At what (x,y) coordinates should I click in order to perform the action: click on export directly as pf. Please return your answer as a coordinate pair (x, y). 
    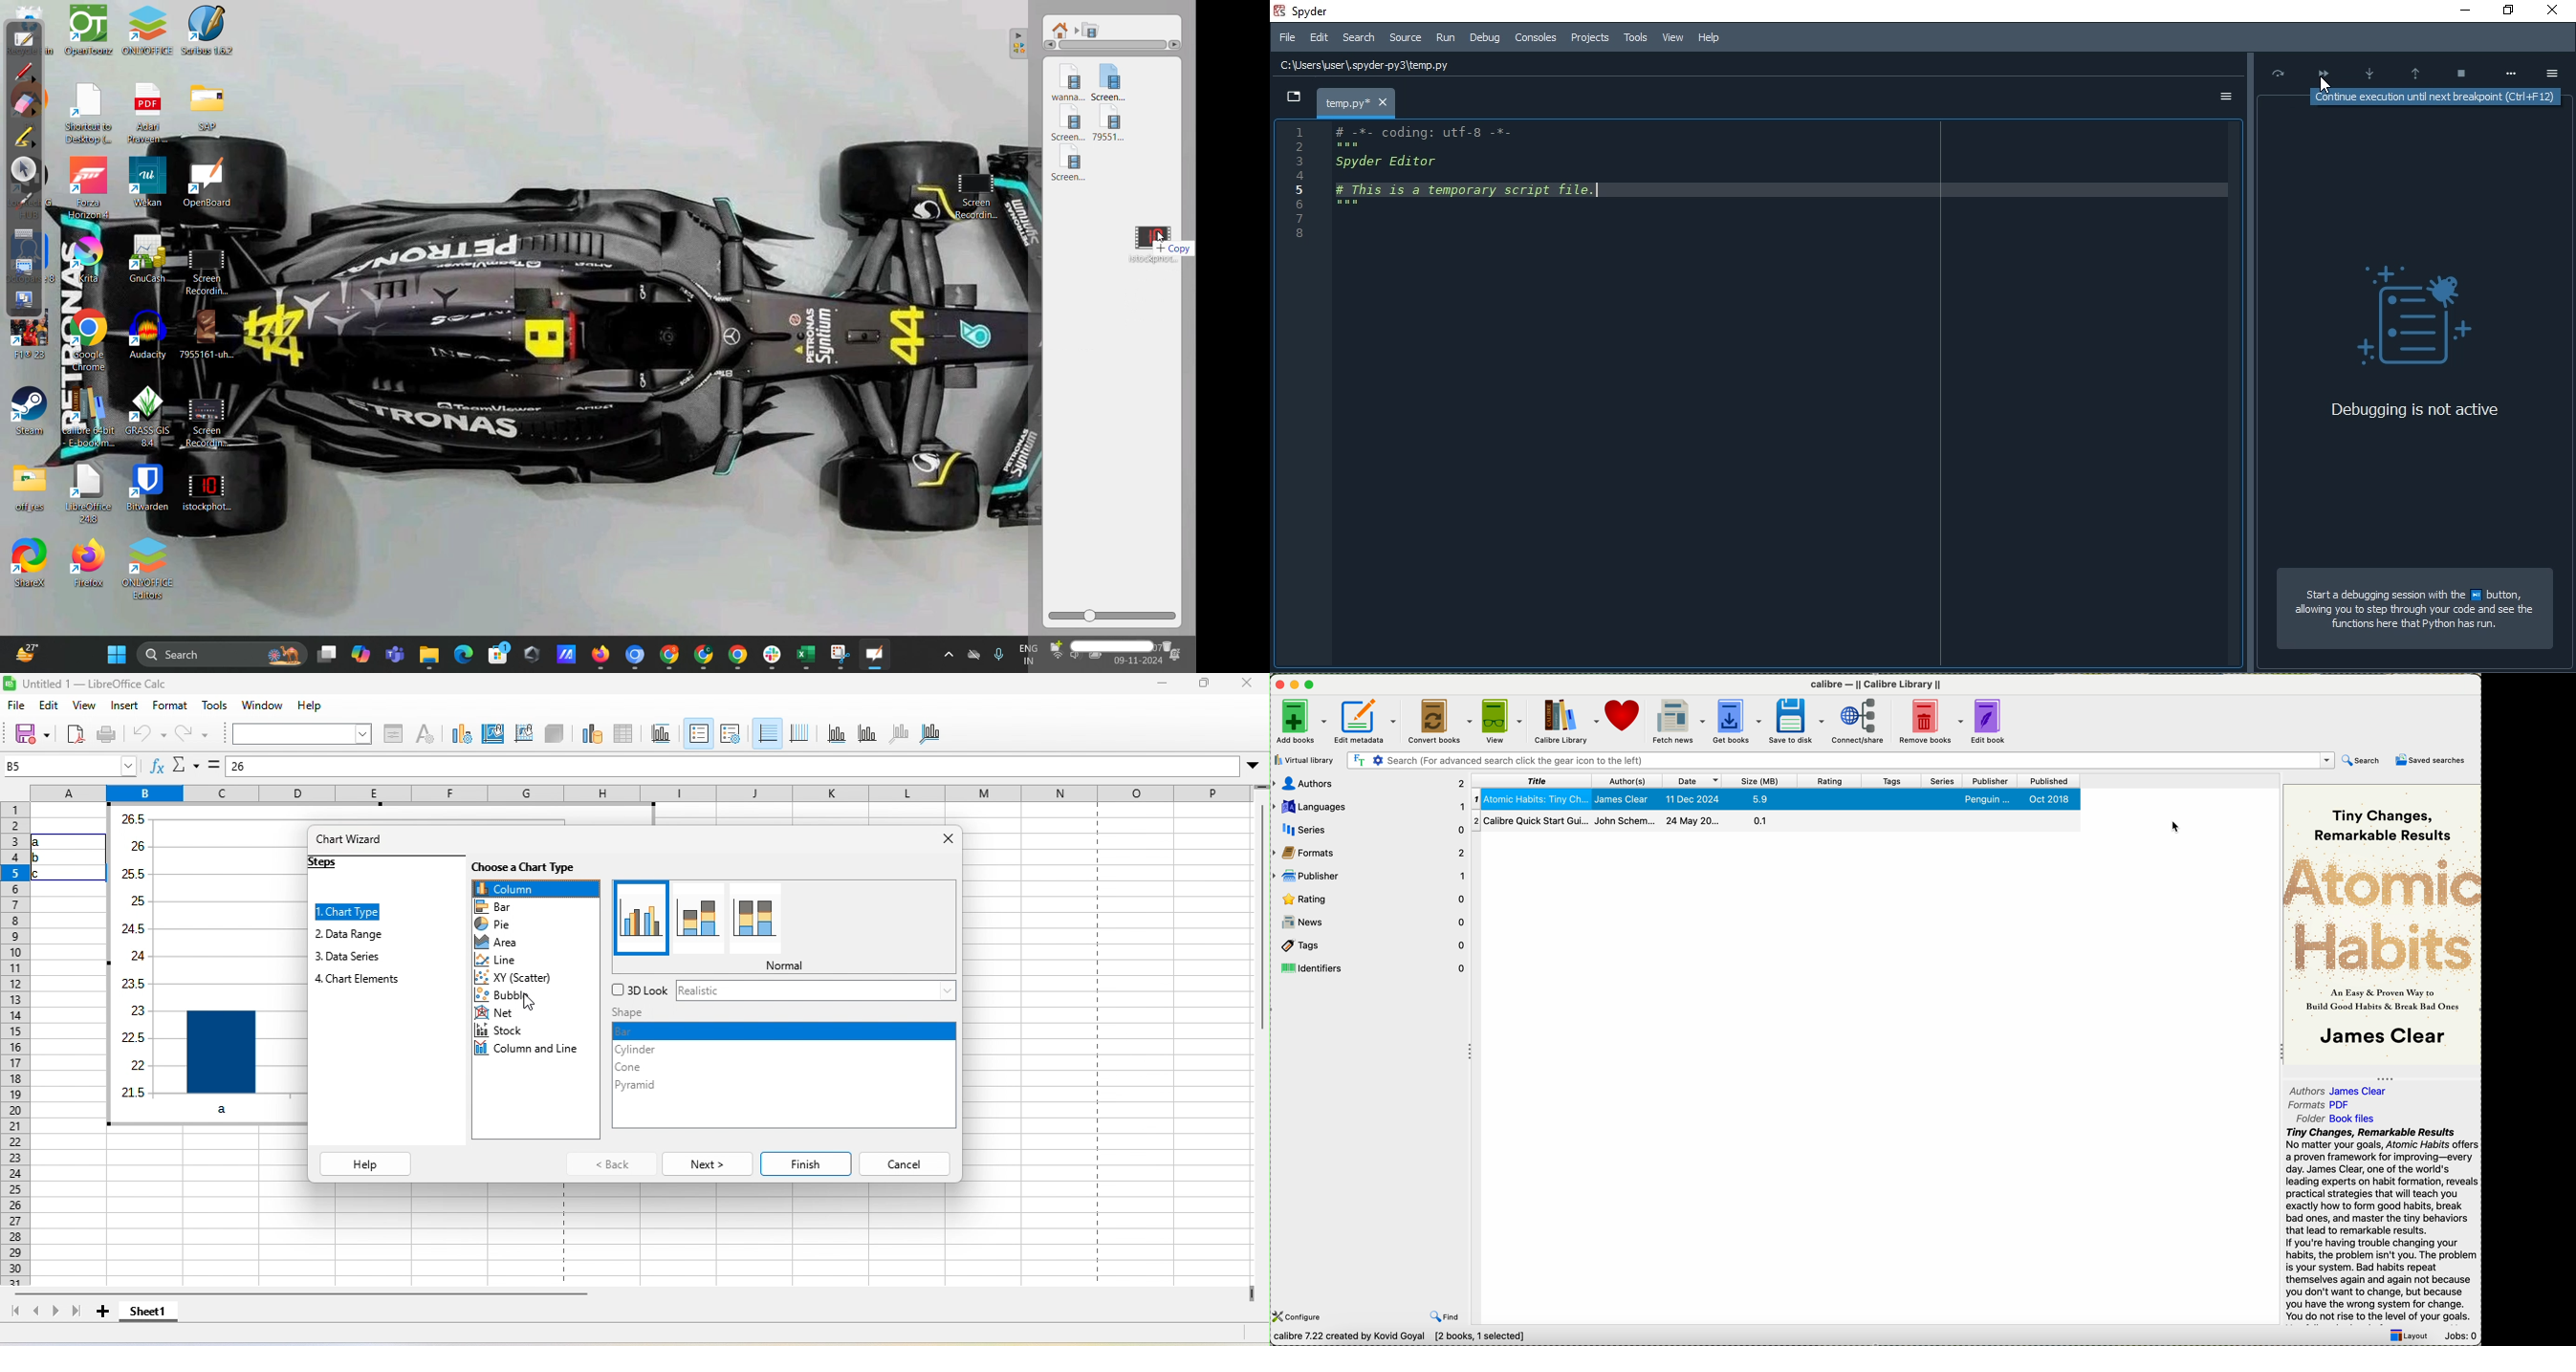
    Looking at the image, I should click on (75, 735).